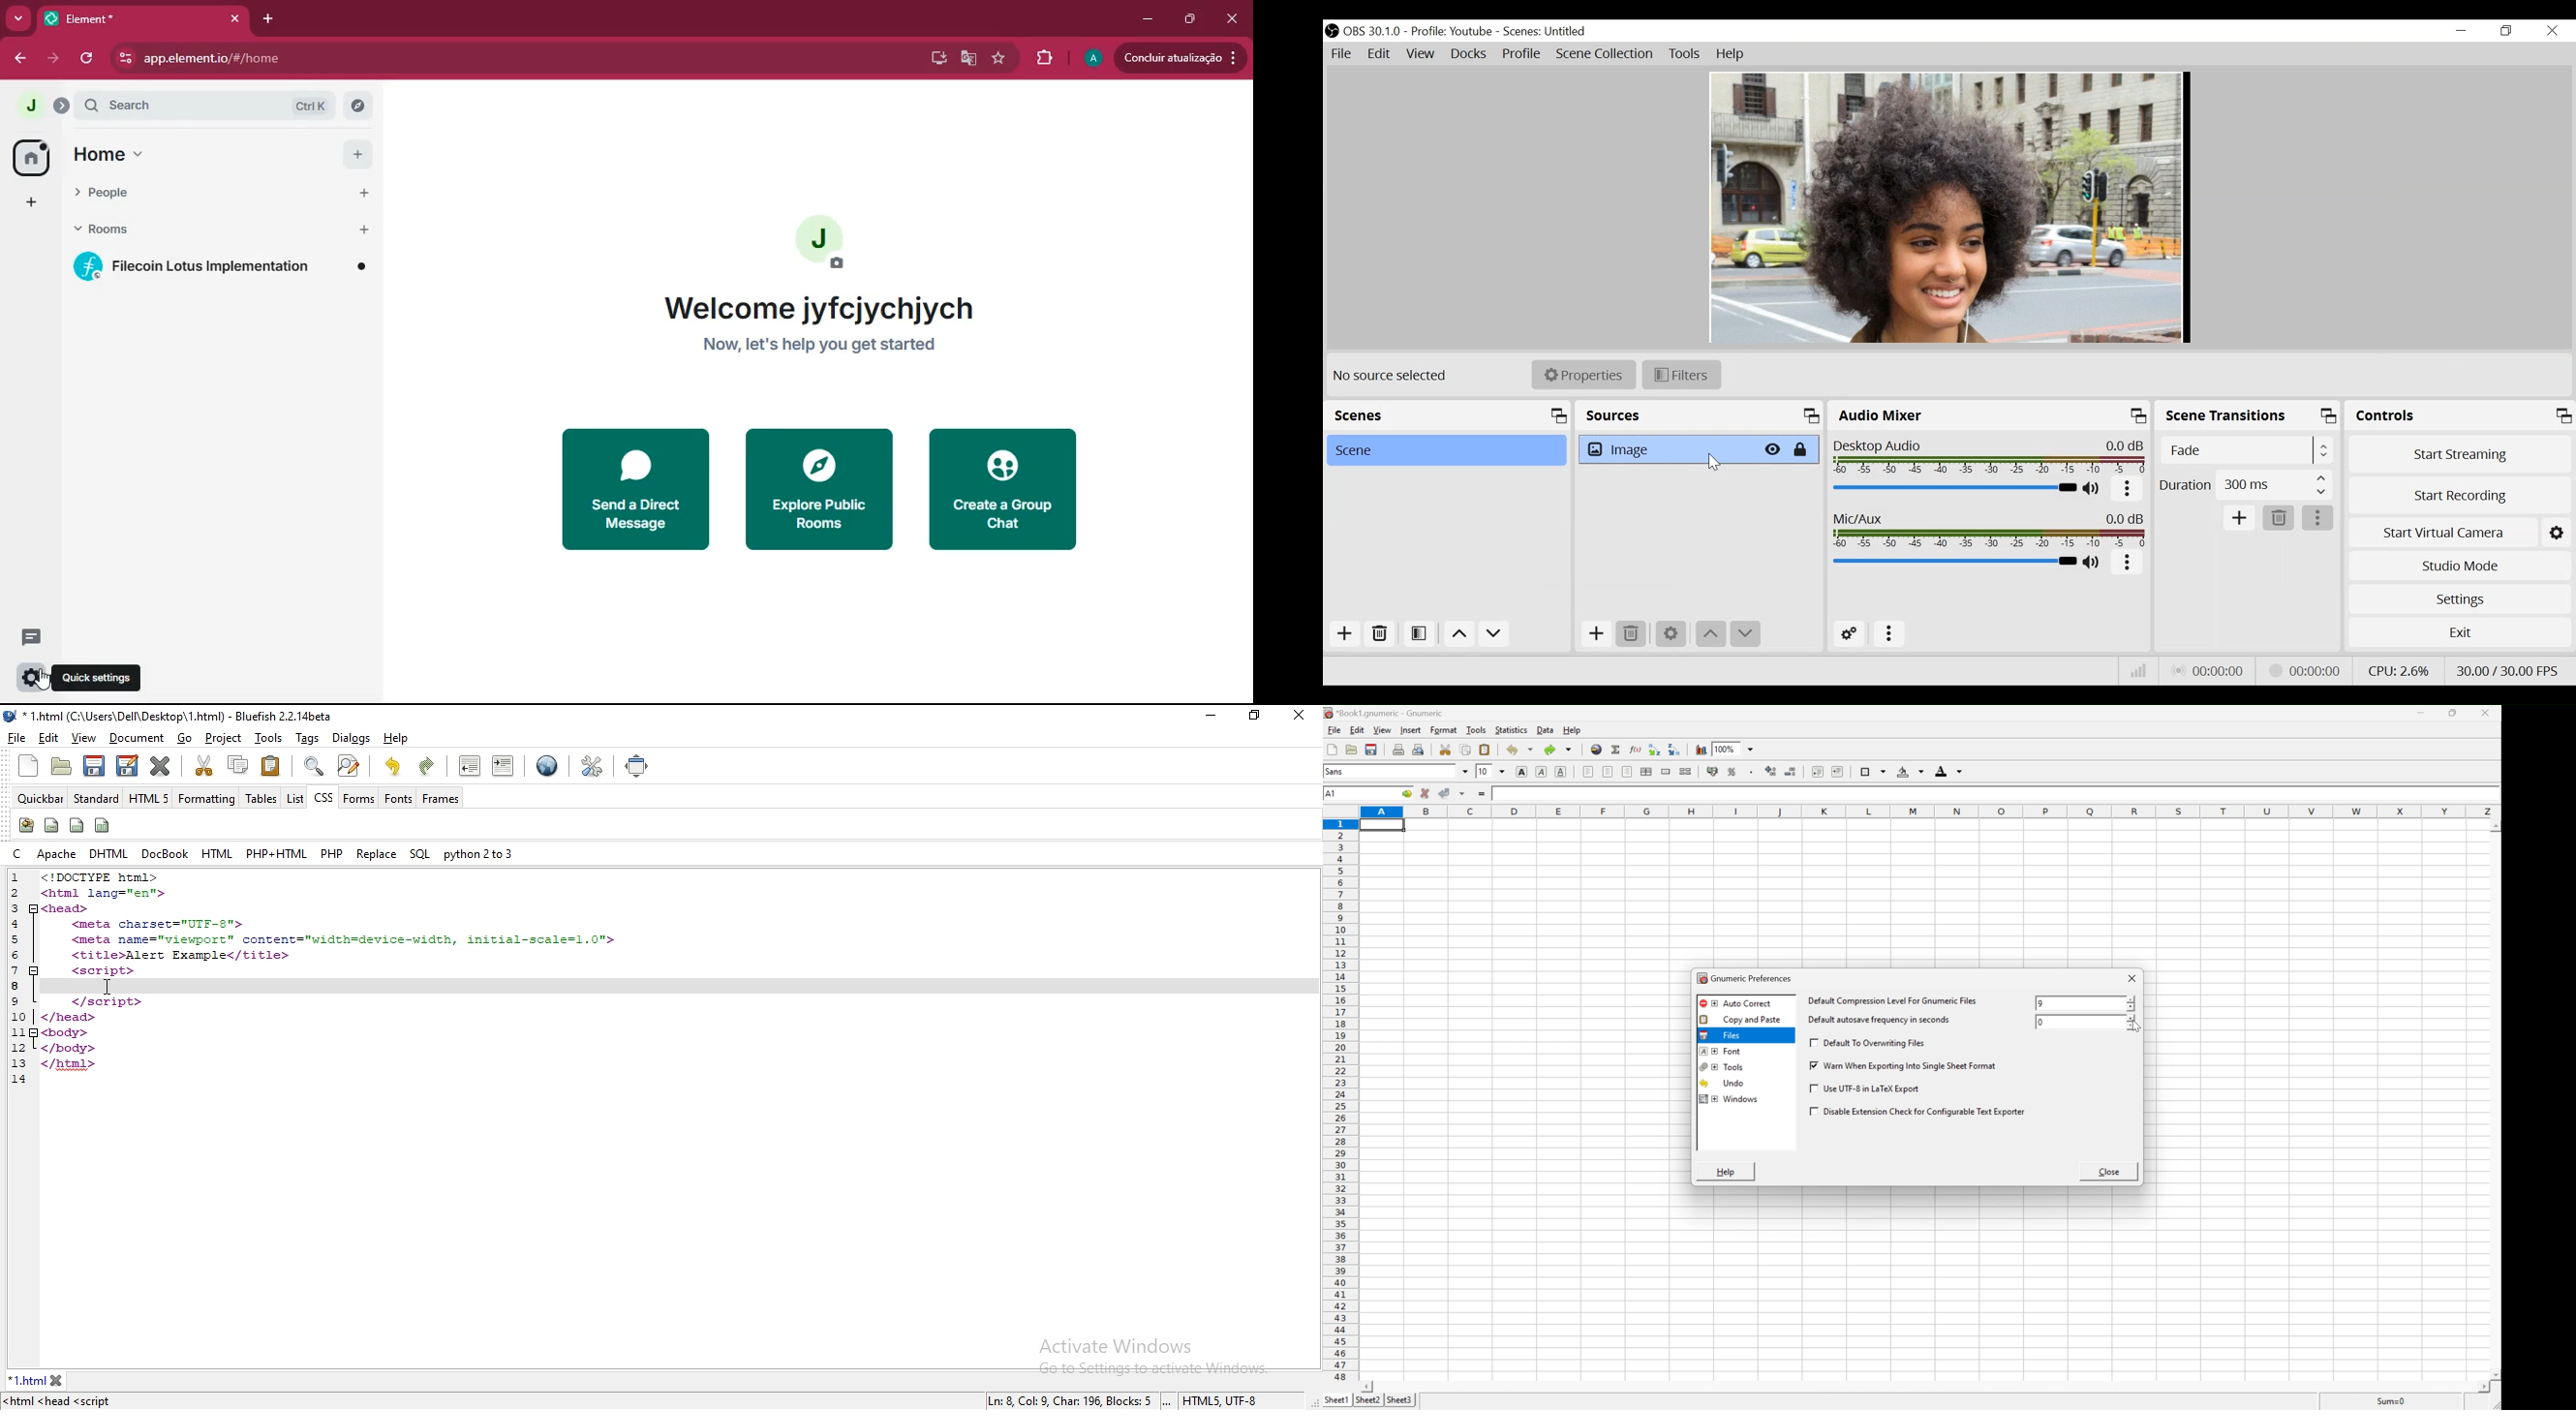 This screenshot has width=2576, height=1428. I want to click on Scene Transition, so click(2249, 415).